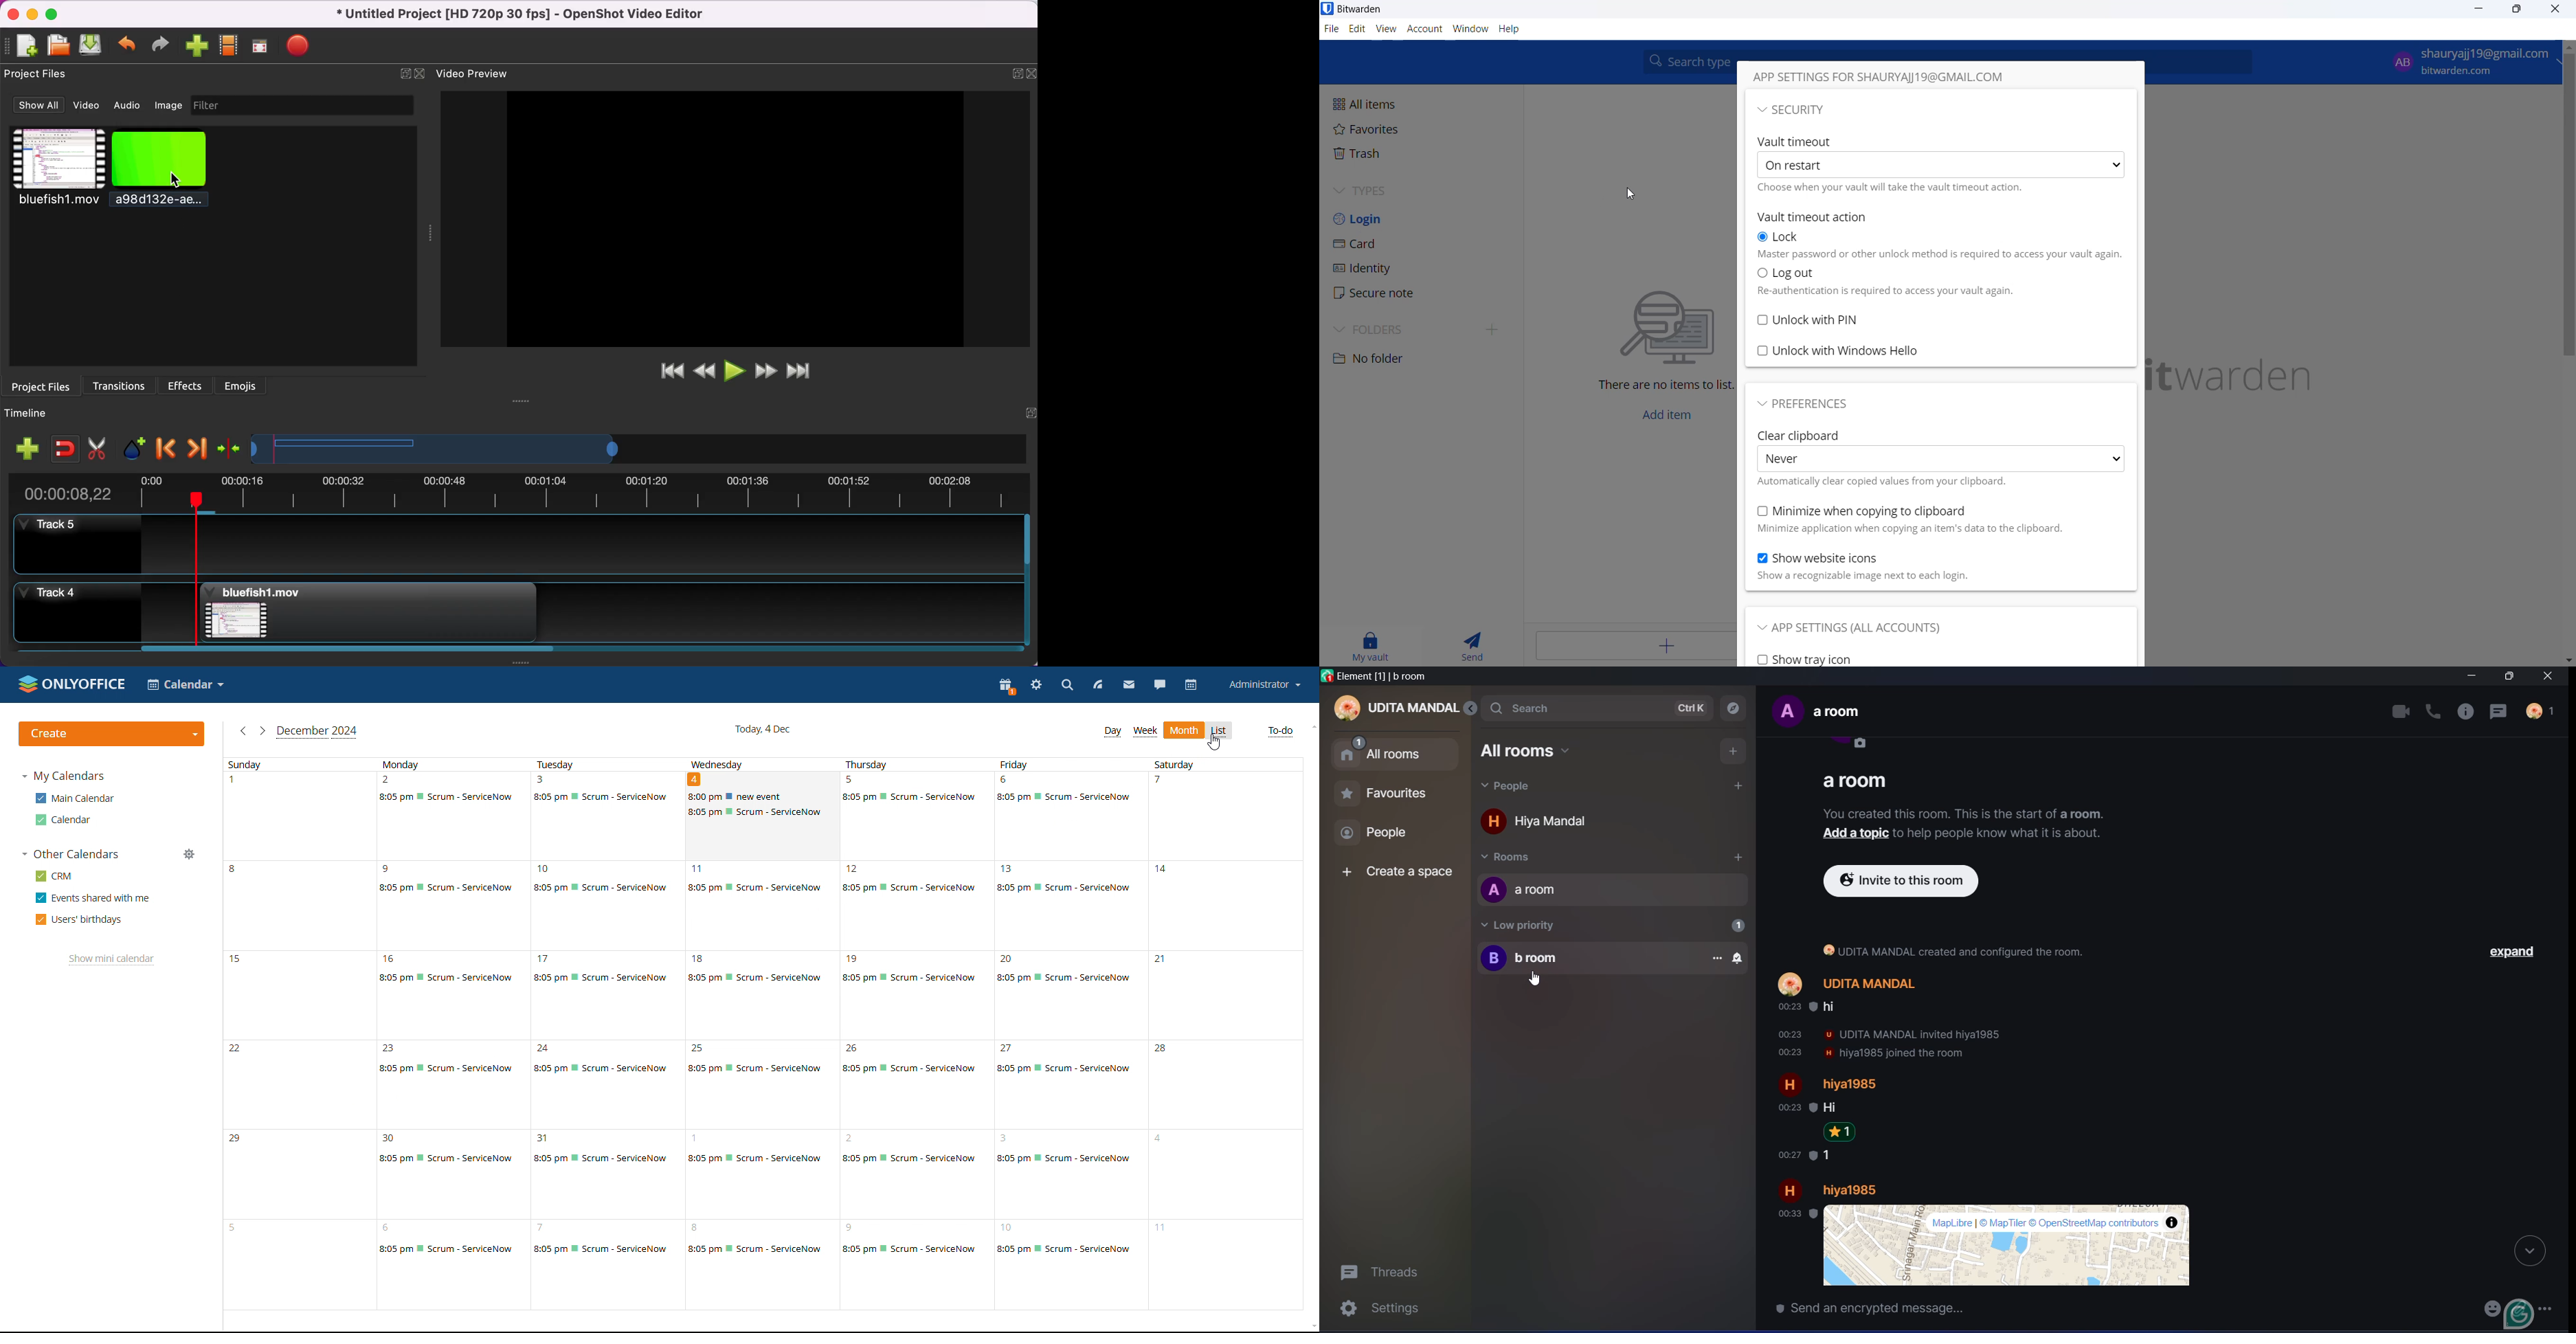  Describe the element at coordinates (1401, 189) in the screenshot. I see `types` at that location.